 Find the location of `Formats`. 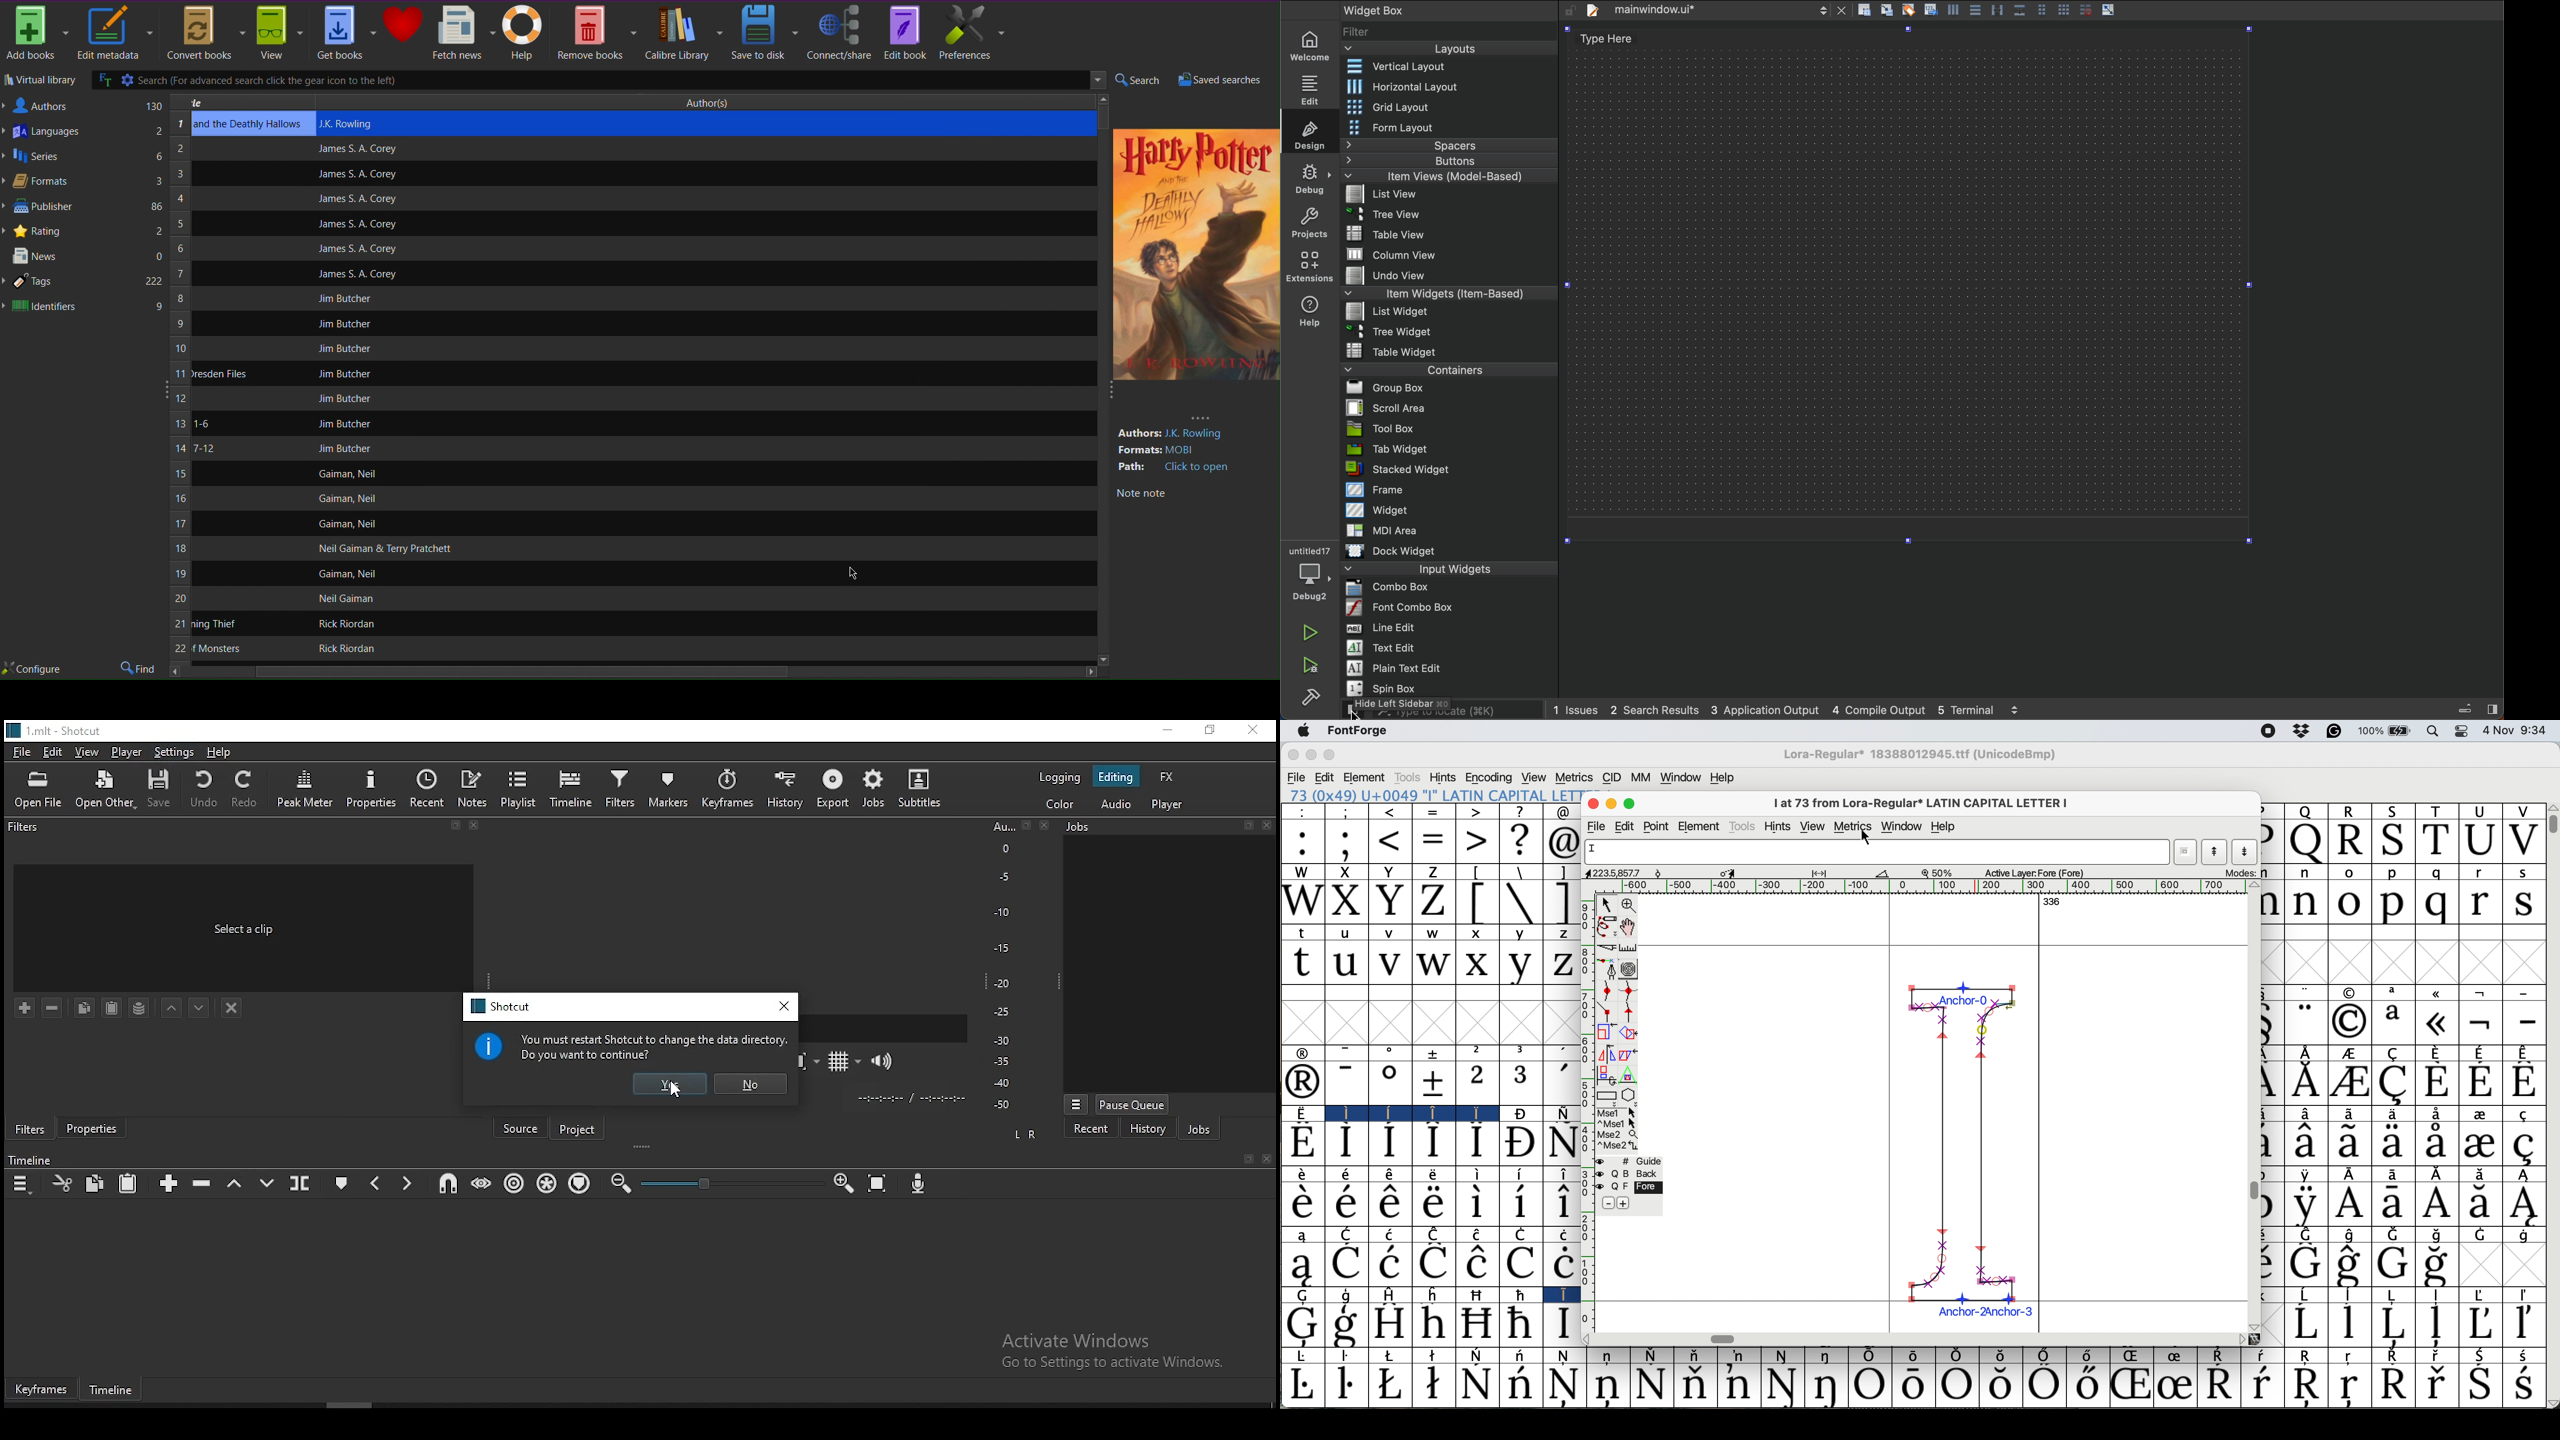

Formats is located at coordinates (83, 182).